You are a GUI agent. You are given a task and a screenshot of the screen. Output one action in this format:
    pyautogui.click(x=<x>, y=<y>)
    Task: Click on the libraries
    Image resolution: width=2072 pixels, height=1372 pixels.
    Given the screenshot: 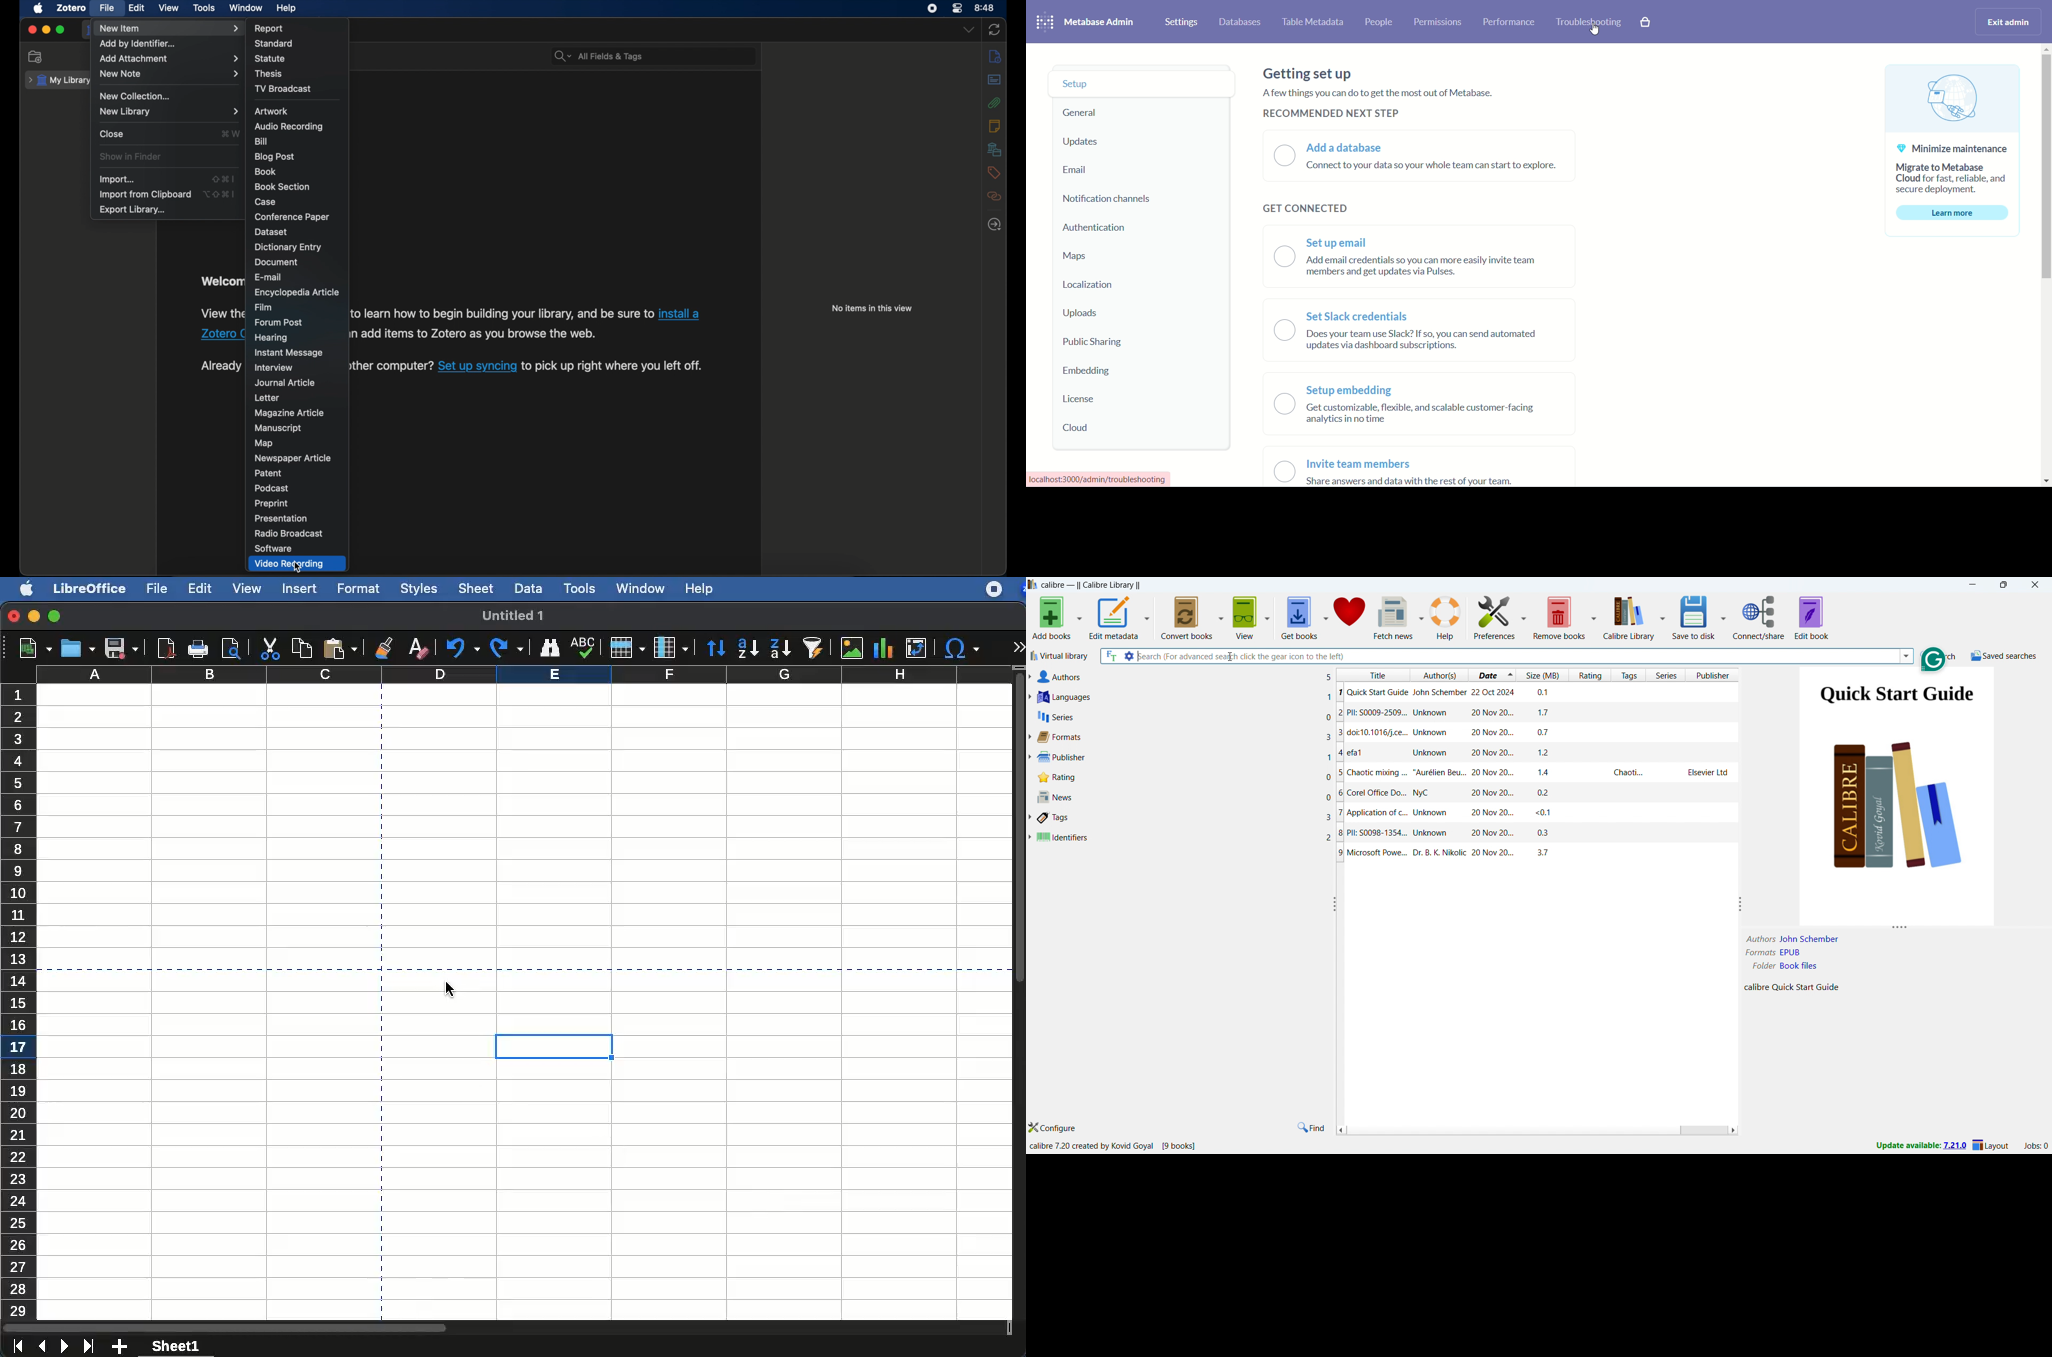 What is the action you would take?
    pyautogui.click(x=994, y=149)
    